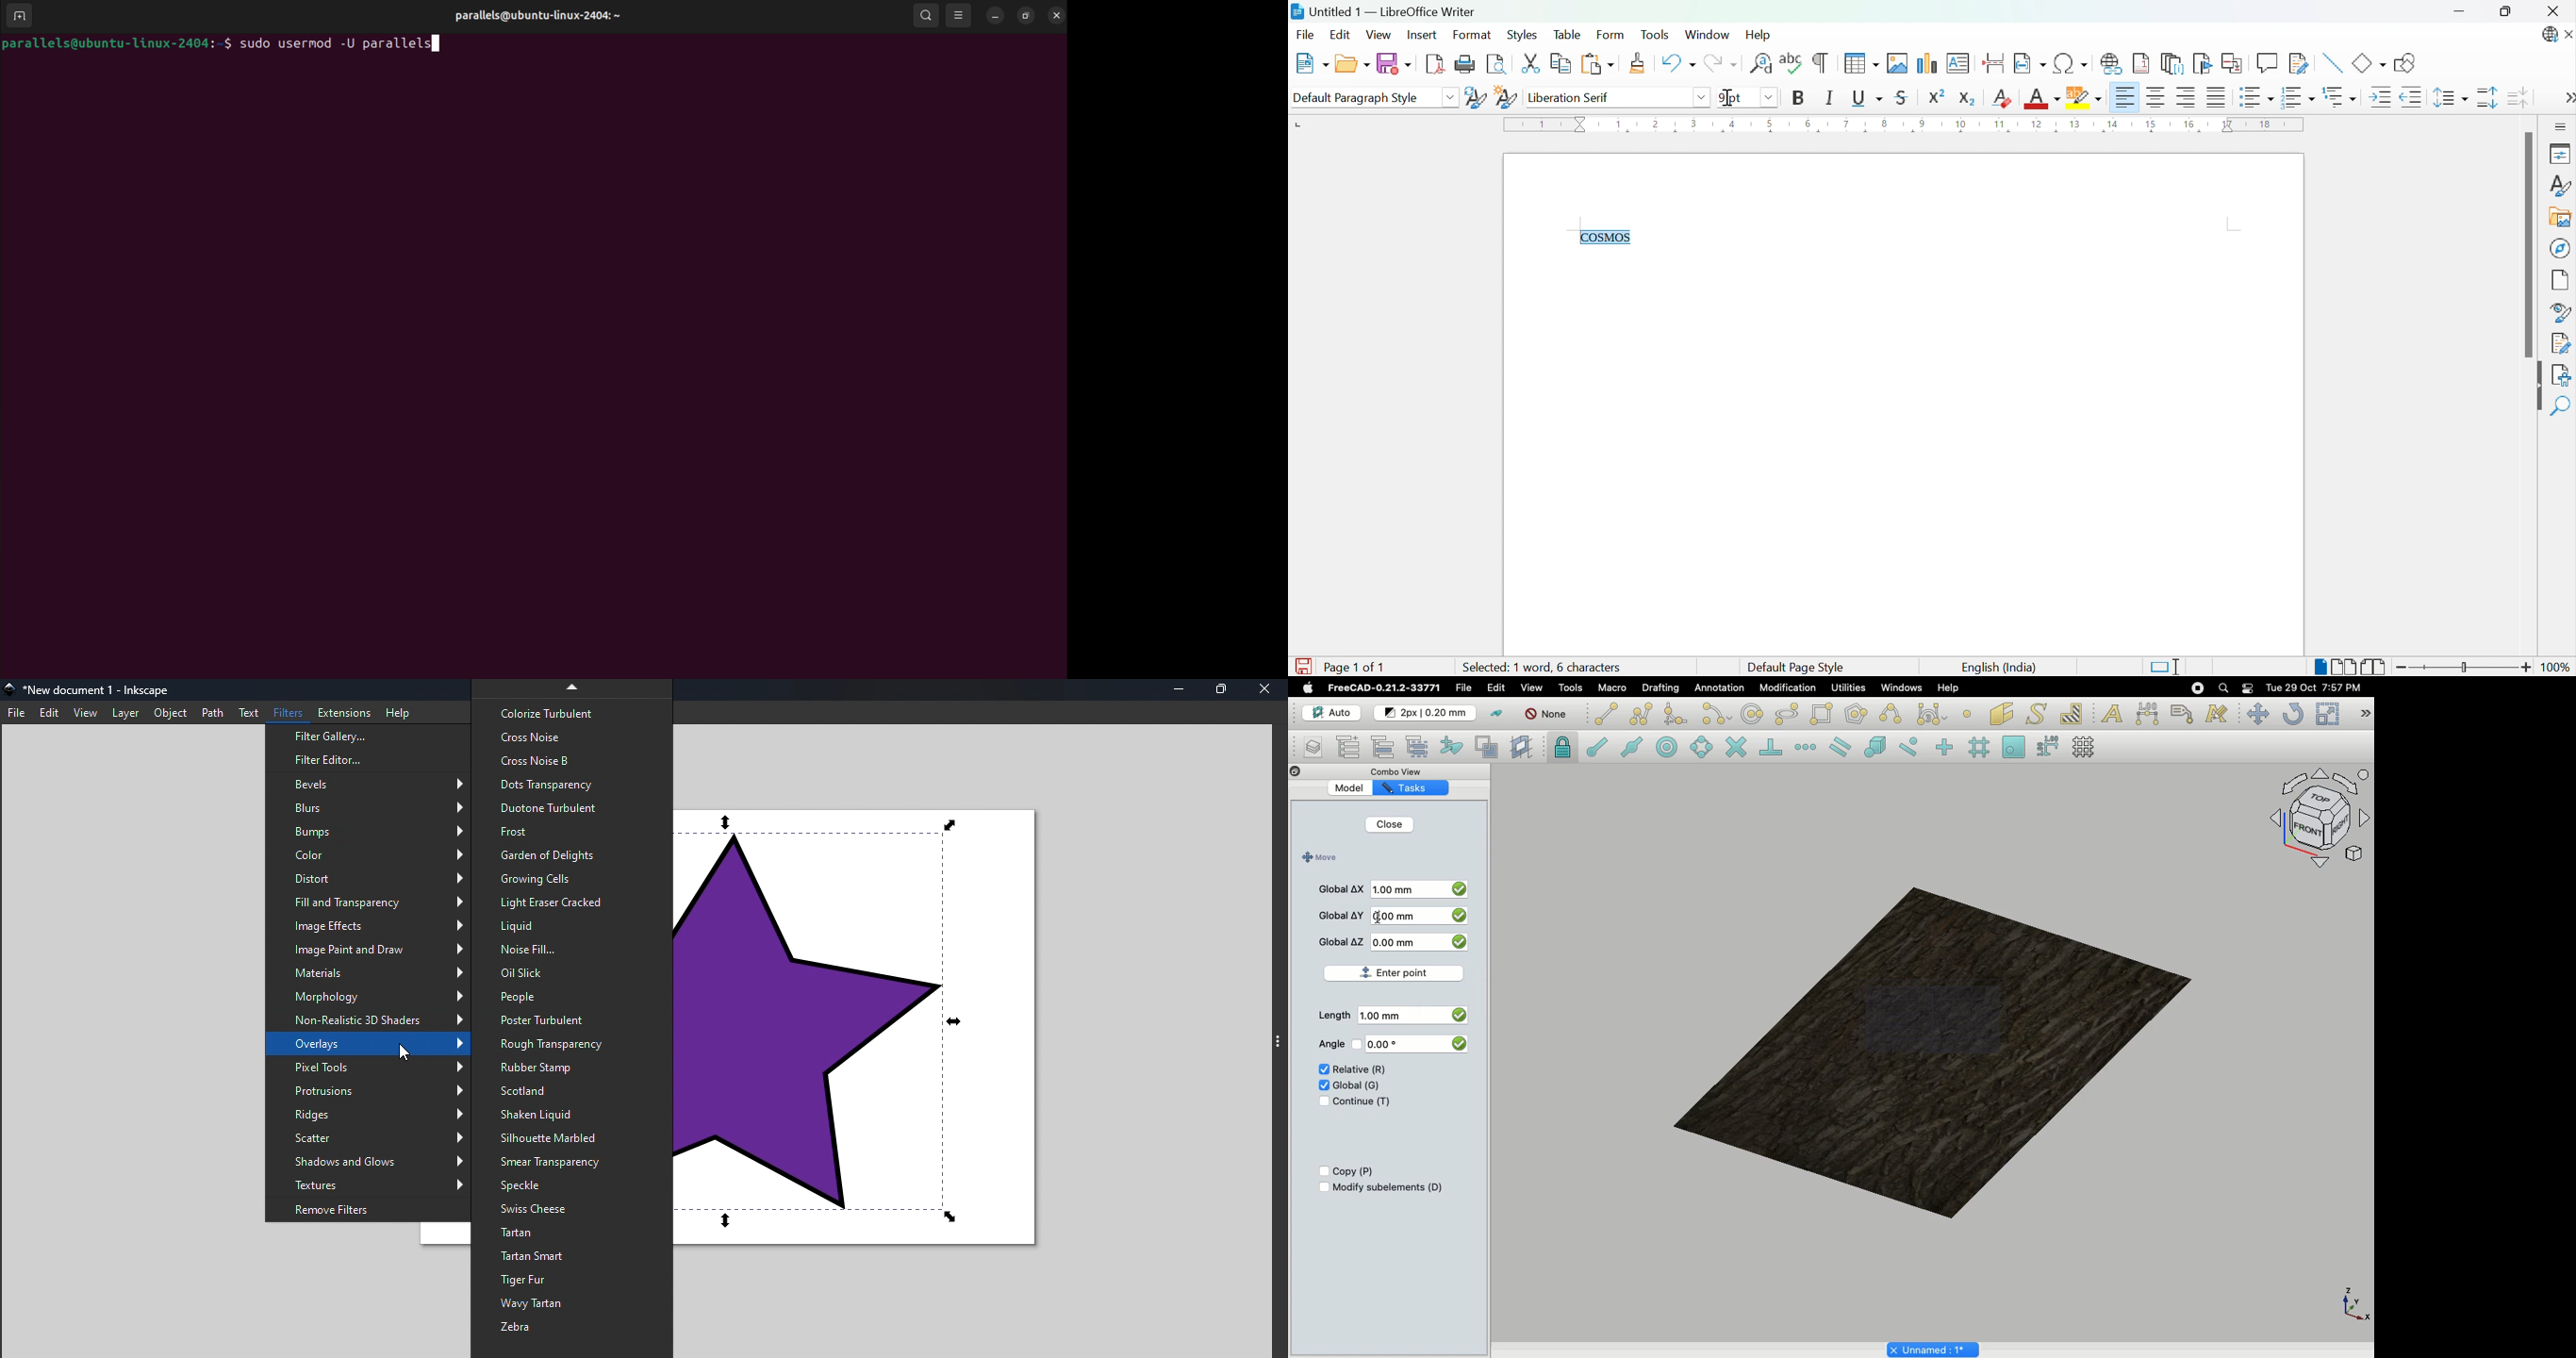  Describe the element at coordinates (1340, 35) in the screenshot. I see `Edit` at that location.